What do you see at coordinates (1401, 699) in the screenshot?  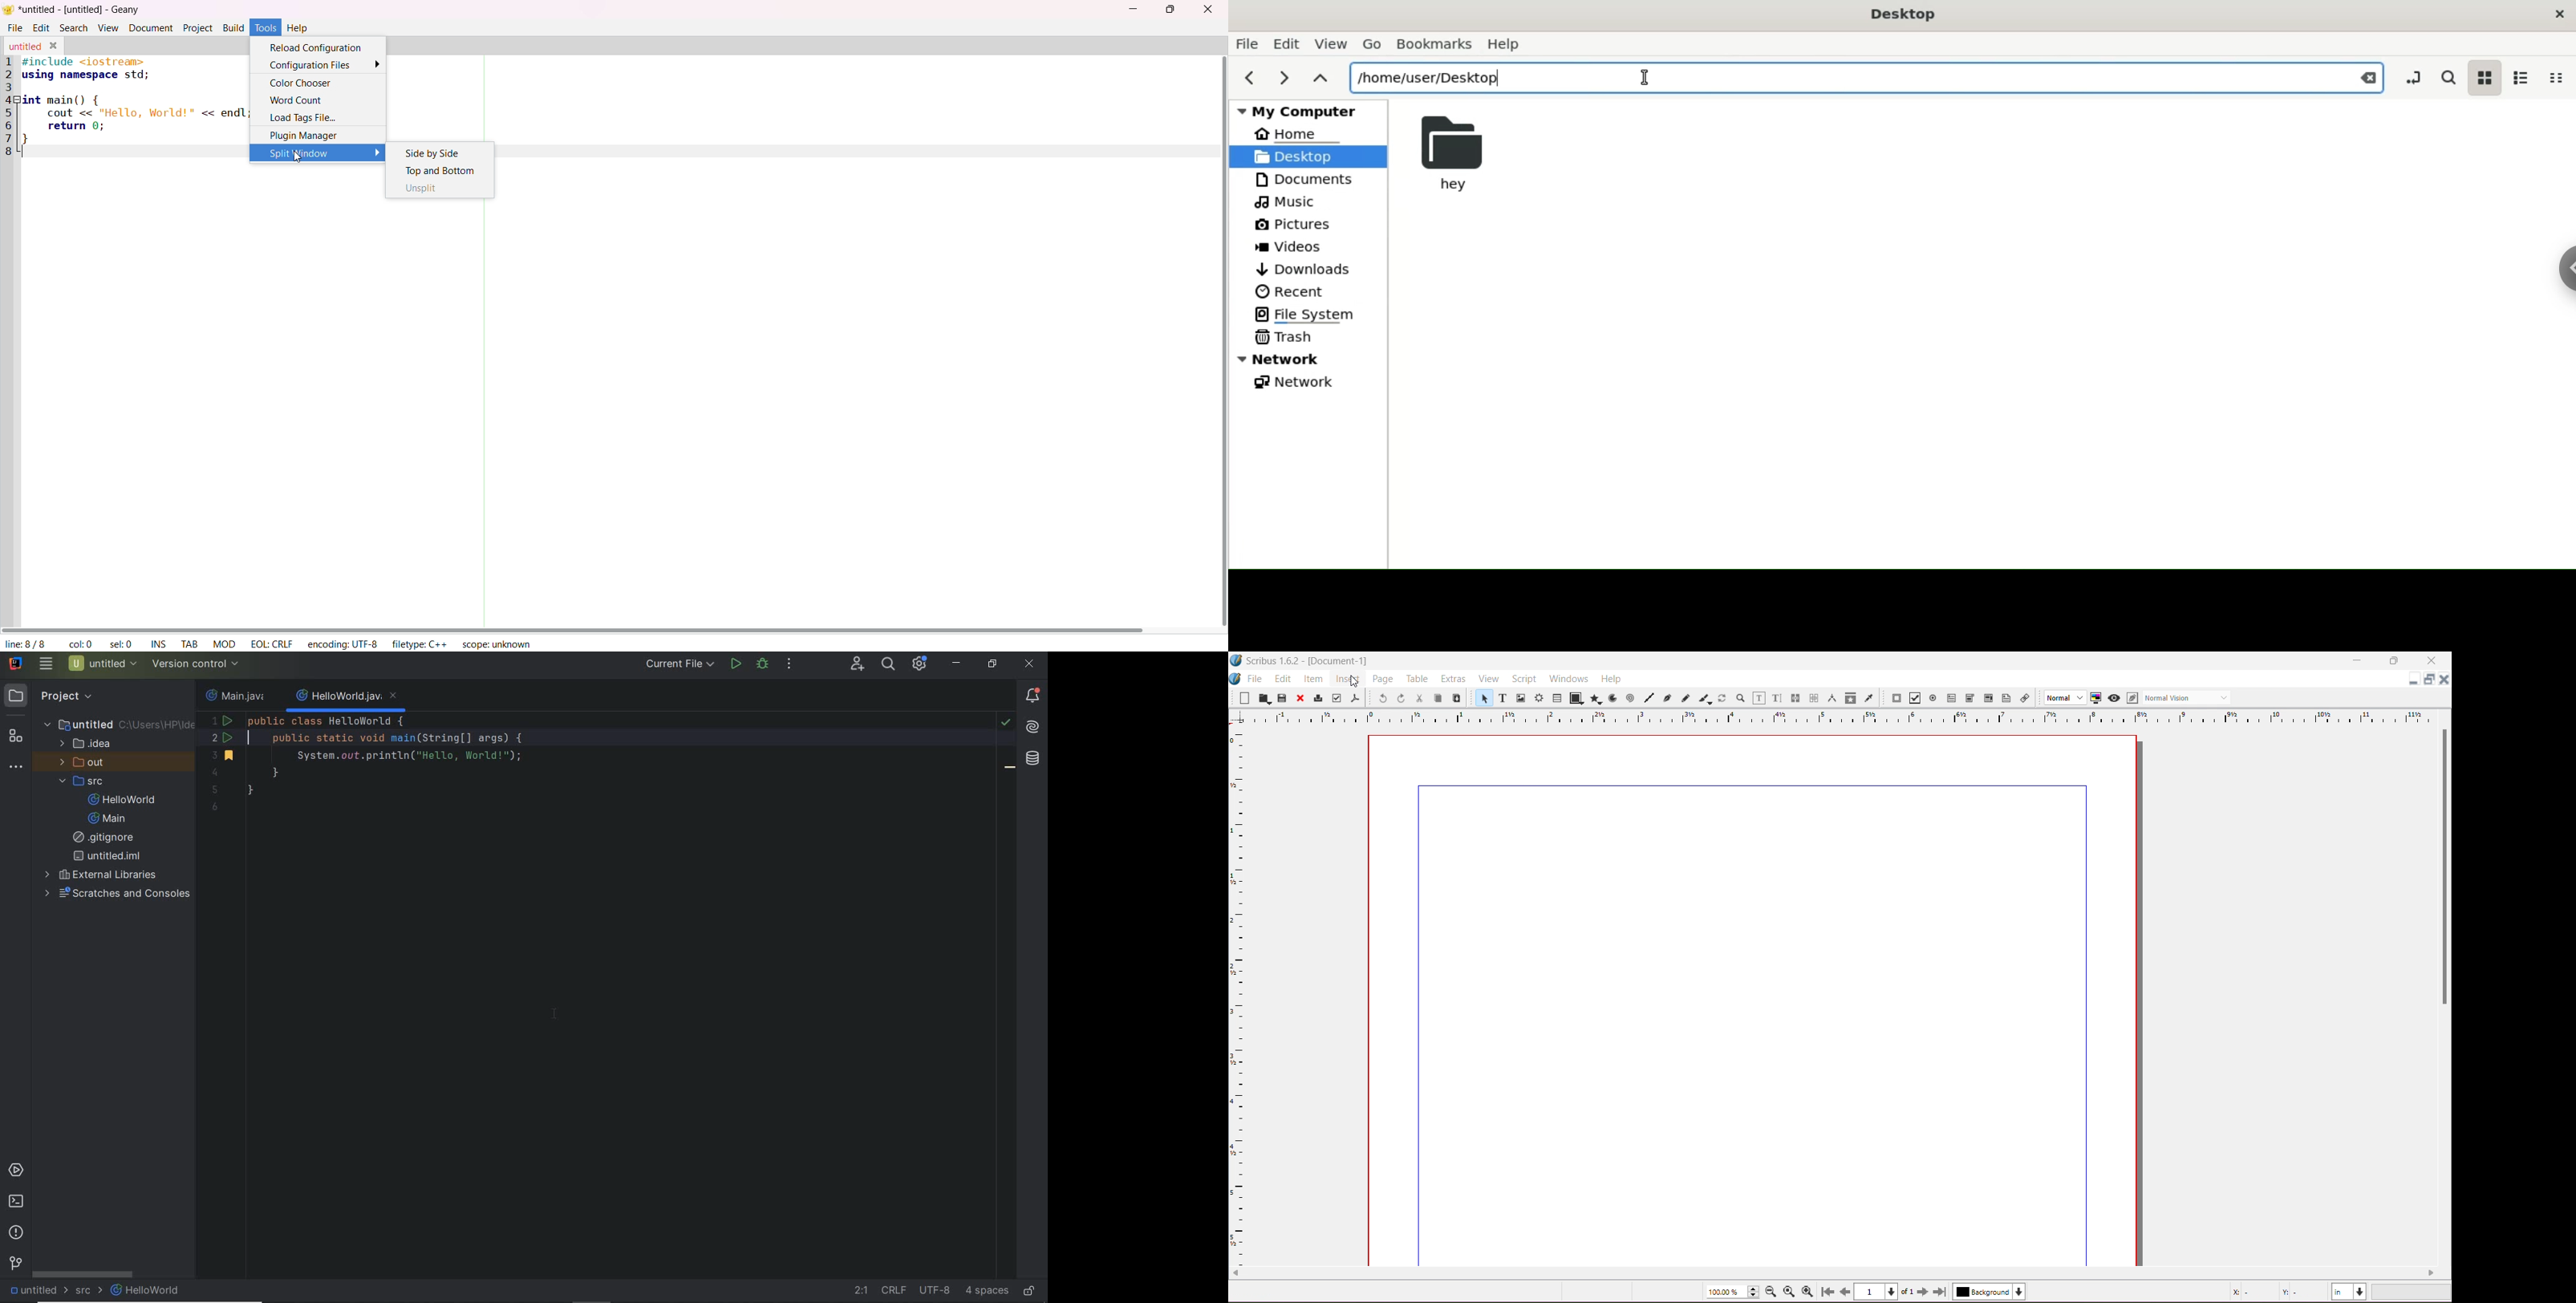 I see `Redo` at bounding box center [1401, 699].